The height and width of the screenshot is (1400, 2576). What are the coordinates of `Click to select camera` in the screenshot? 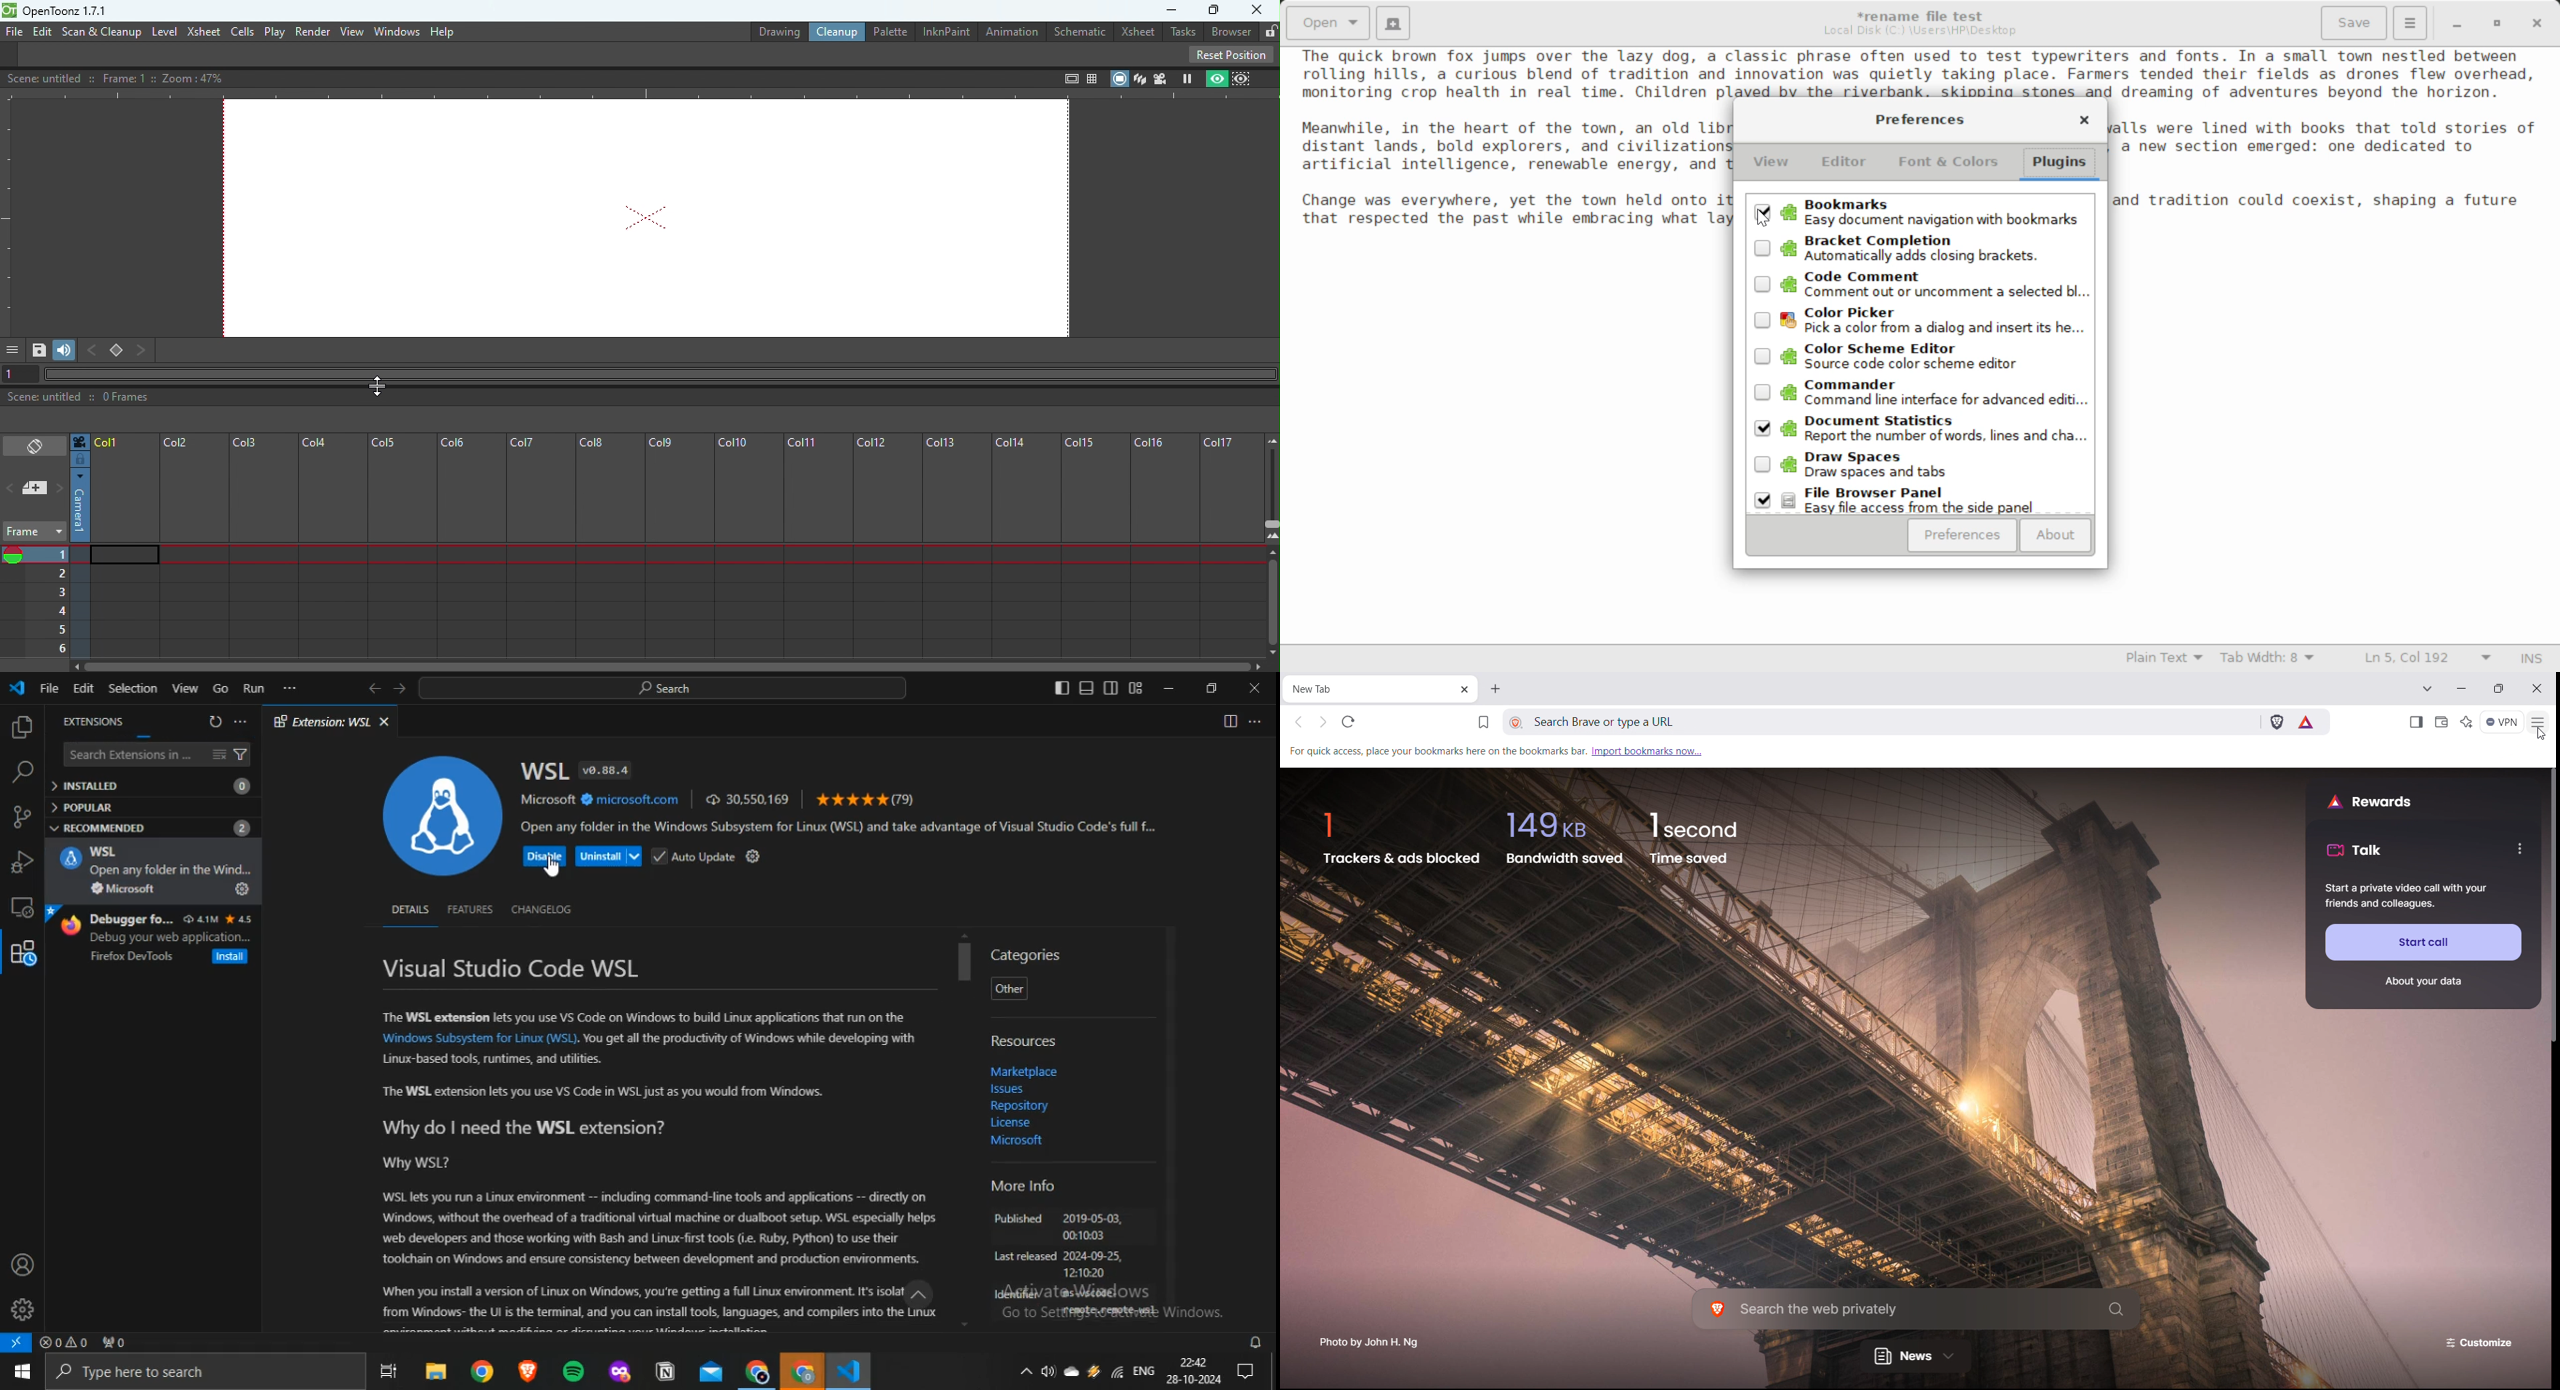 It's located at (82, 508).